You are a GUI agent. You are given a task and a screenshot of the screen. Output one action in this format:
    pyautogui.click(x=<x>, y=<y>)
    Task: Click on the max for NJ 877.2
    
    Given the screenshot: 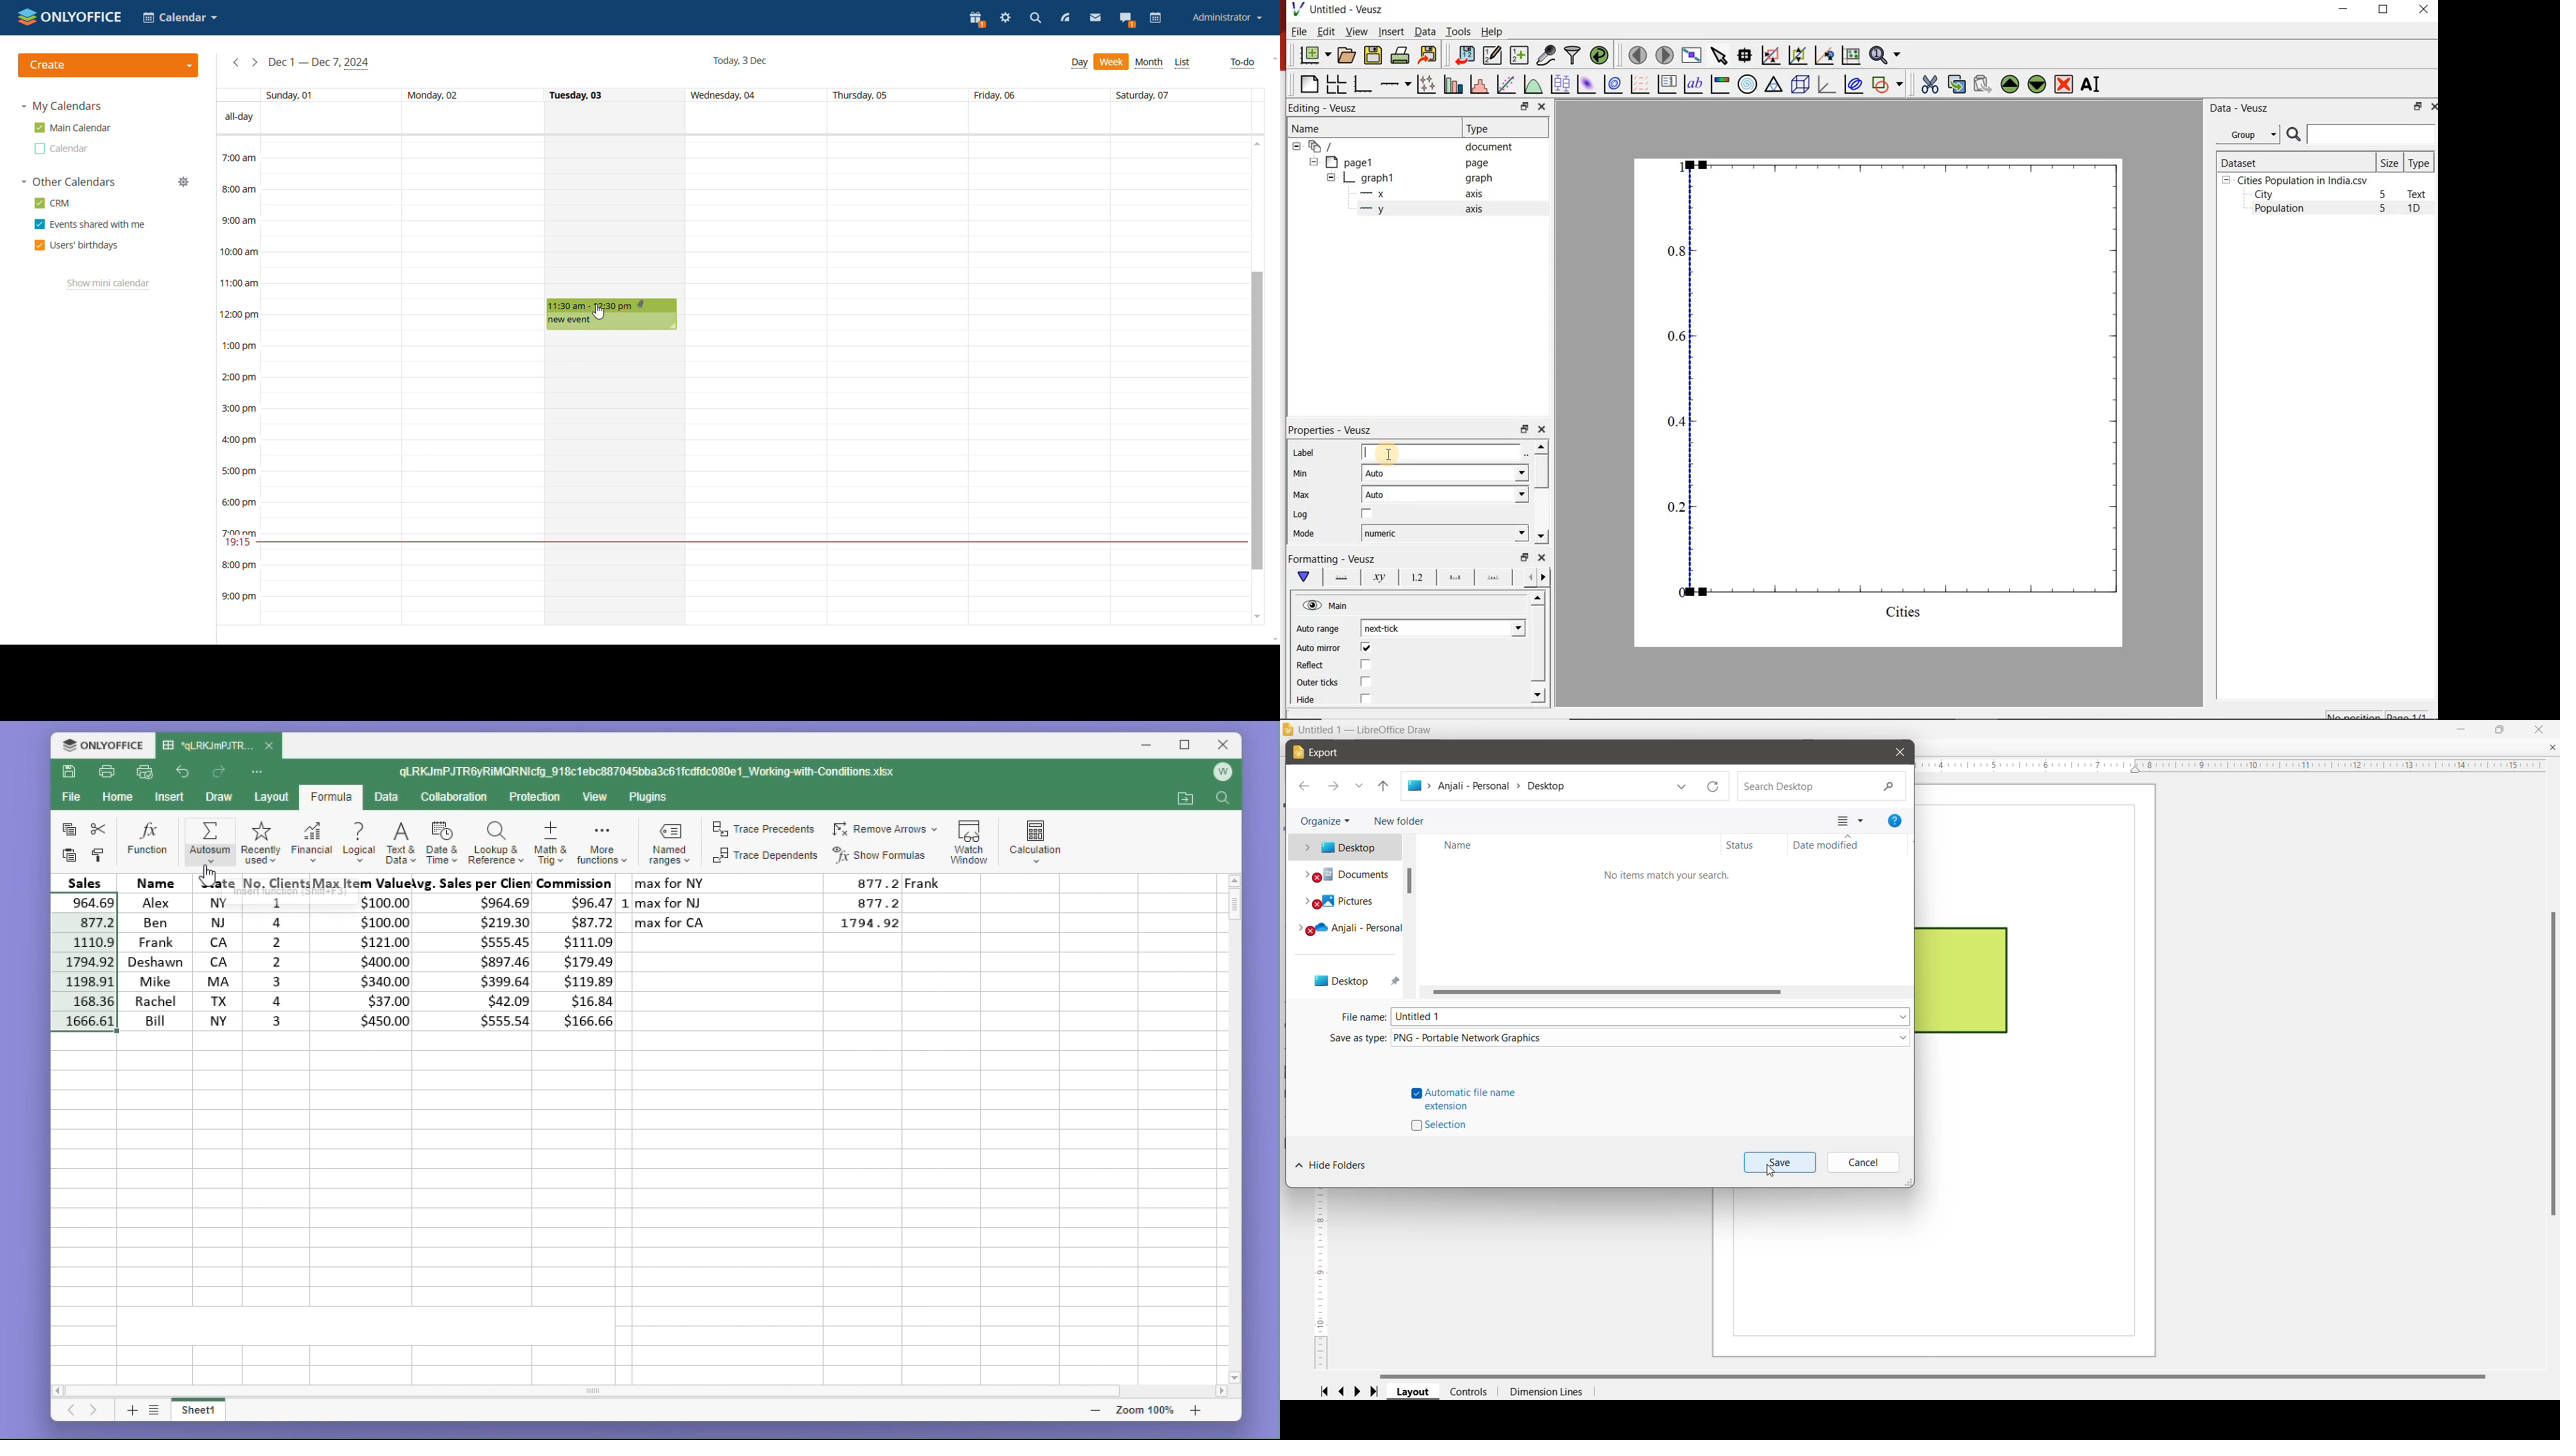 What is the action you would take?
    pyautogui.click(x=774, y=902)
    